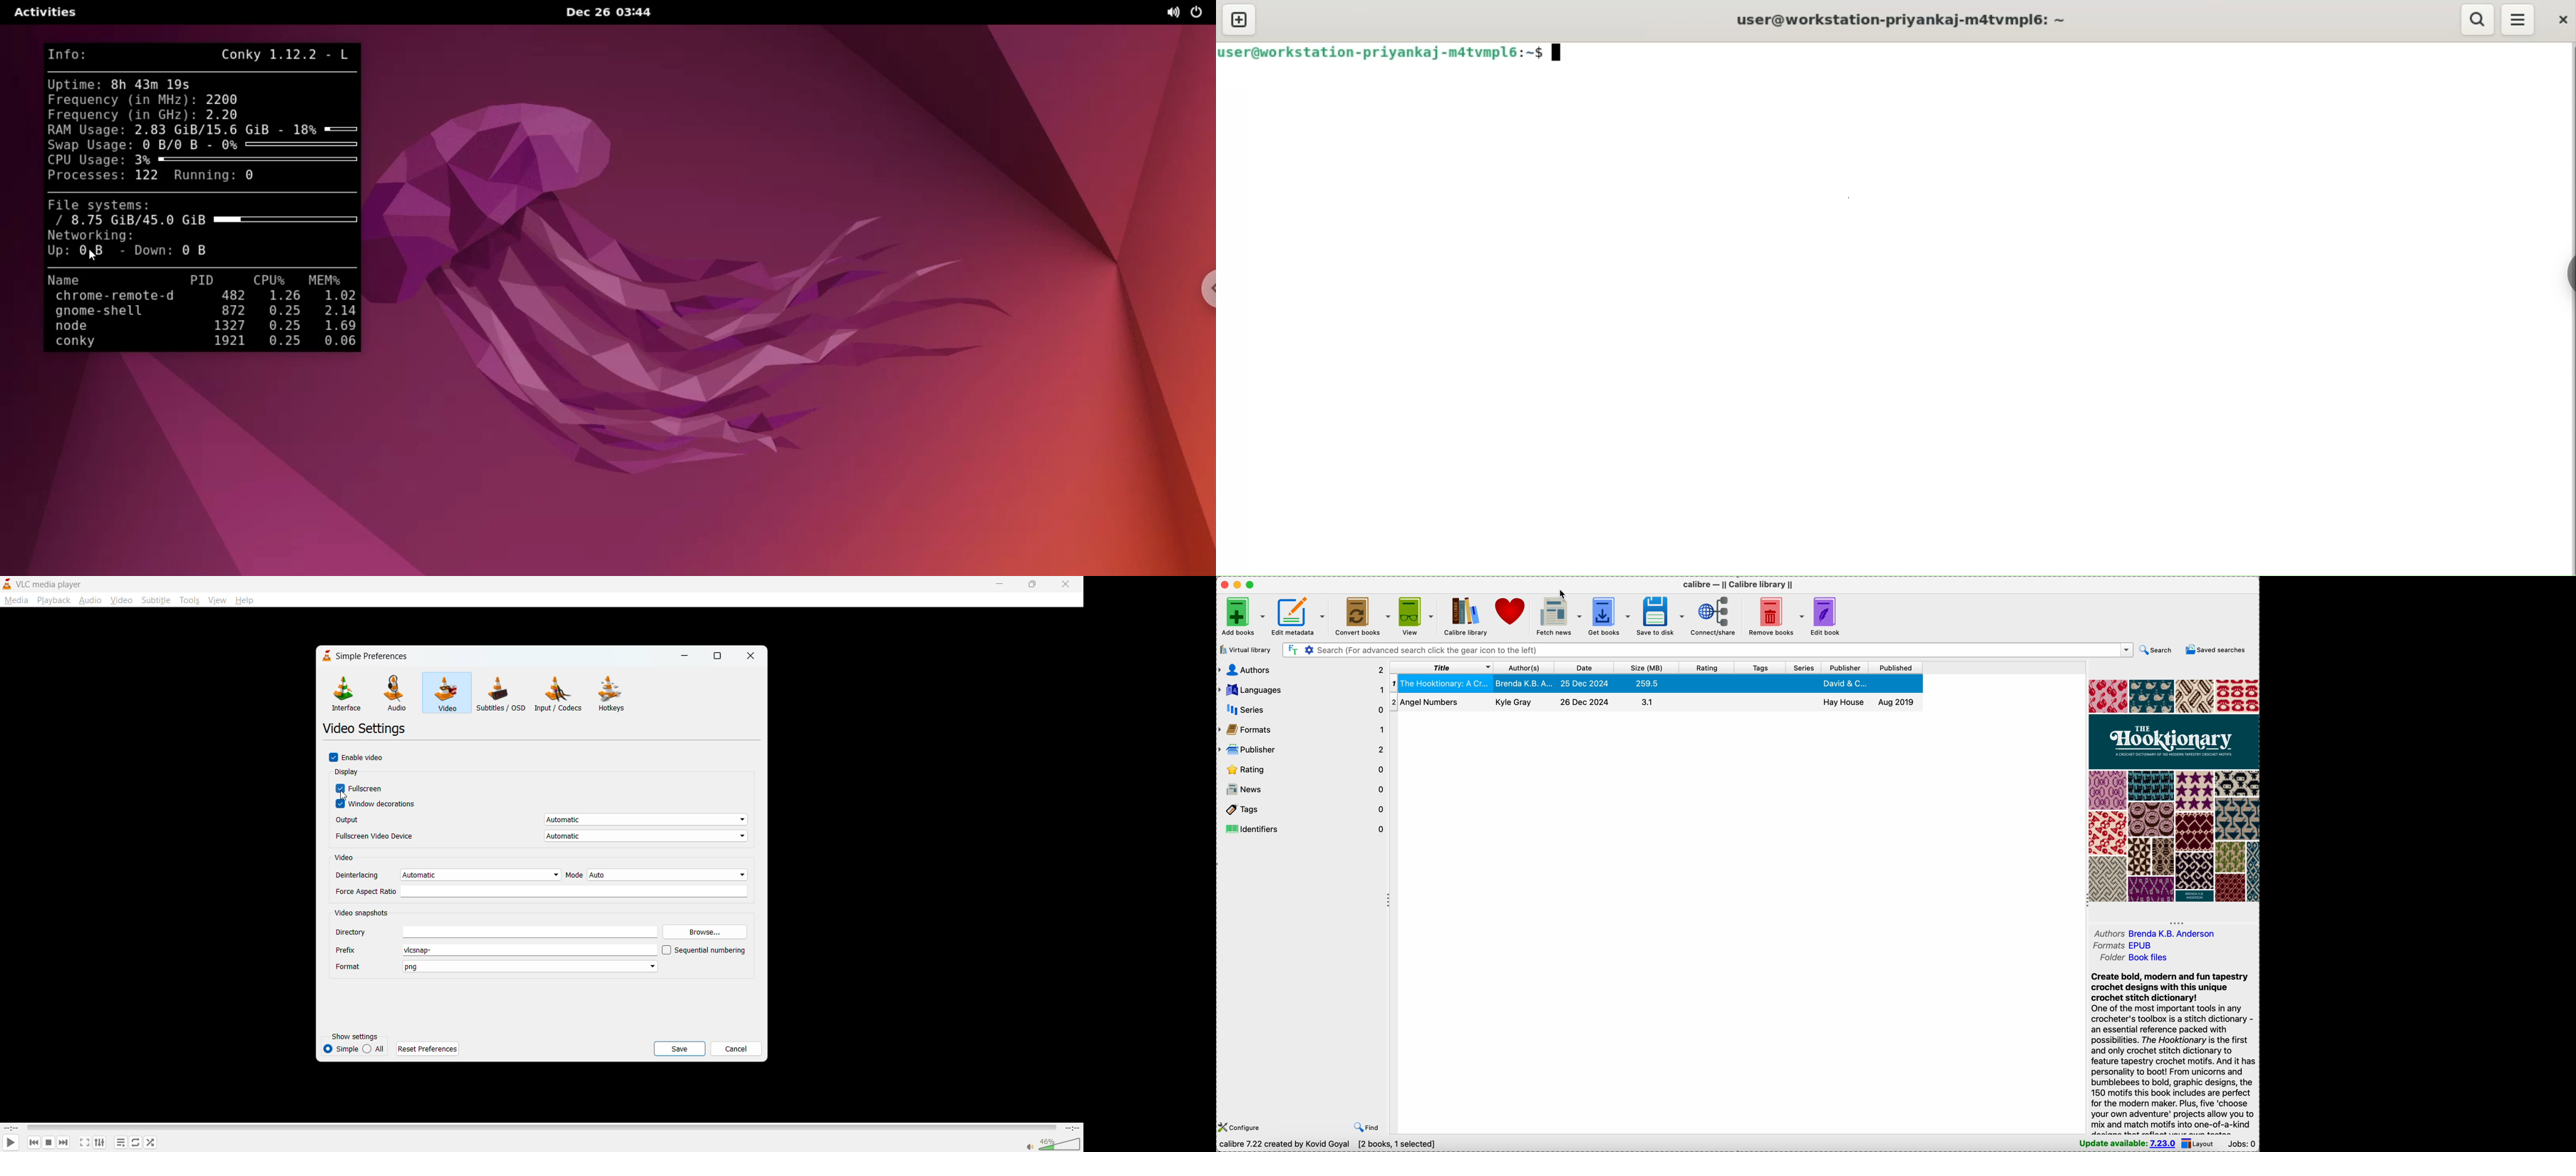 The height and width of the screenshot is (1176, 2576). Describe the element at coordinates (361, 758) in the screenshot. I see `enable video` at that location.